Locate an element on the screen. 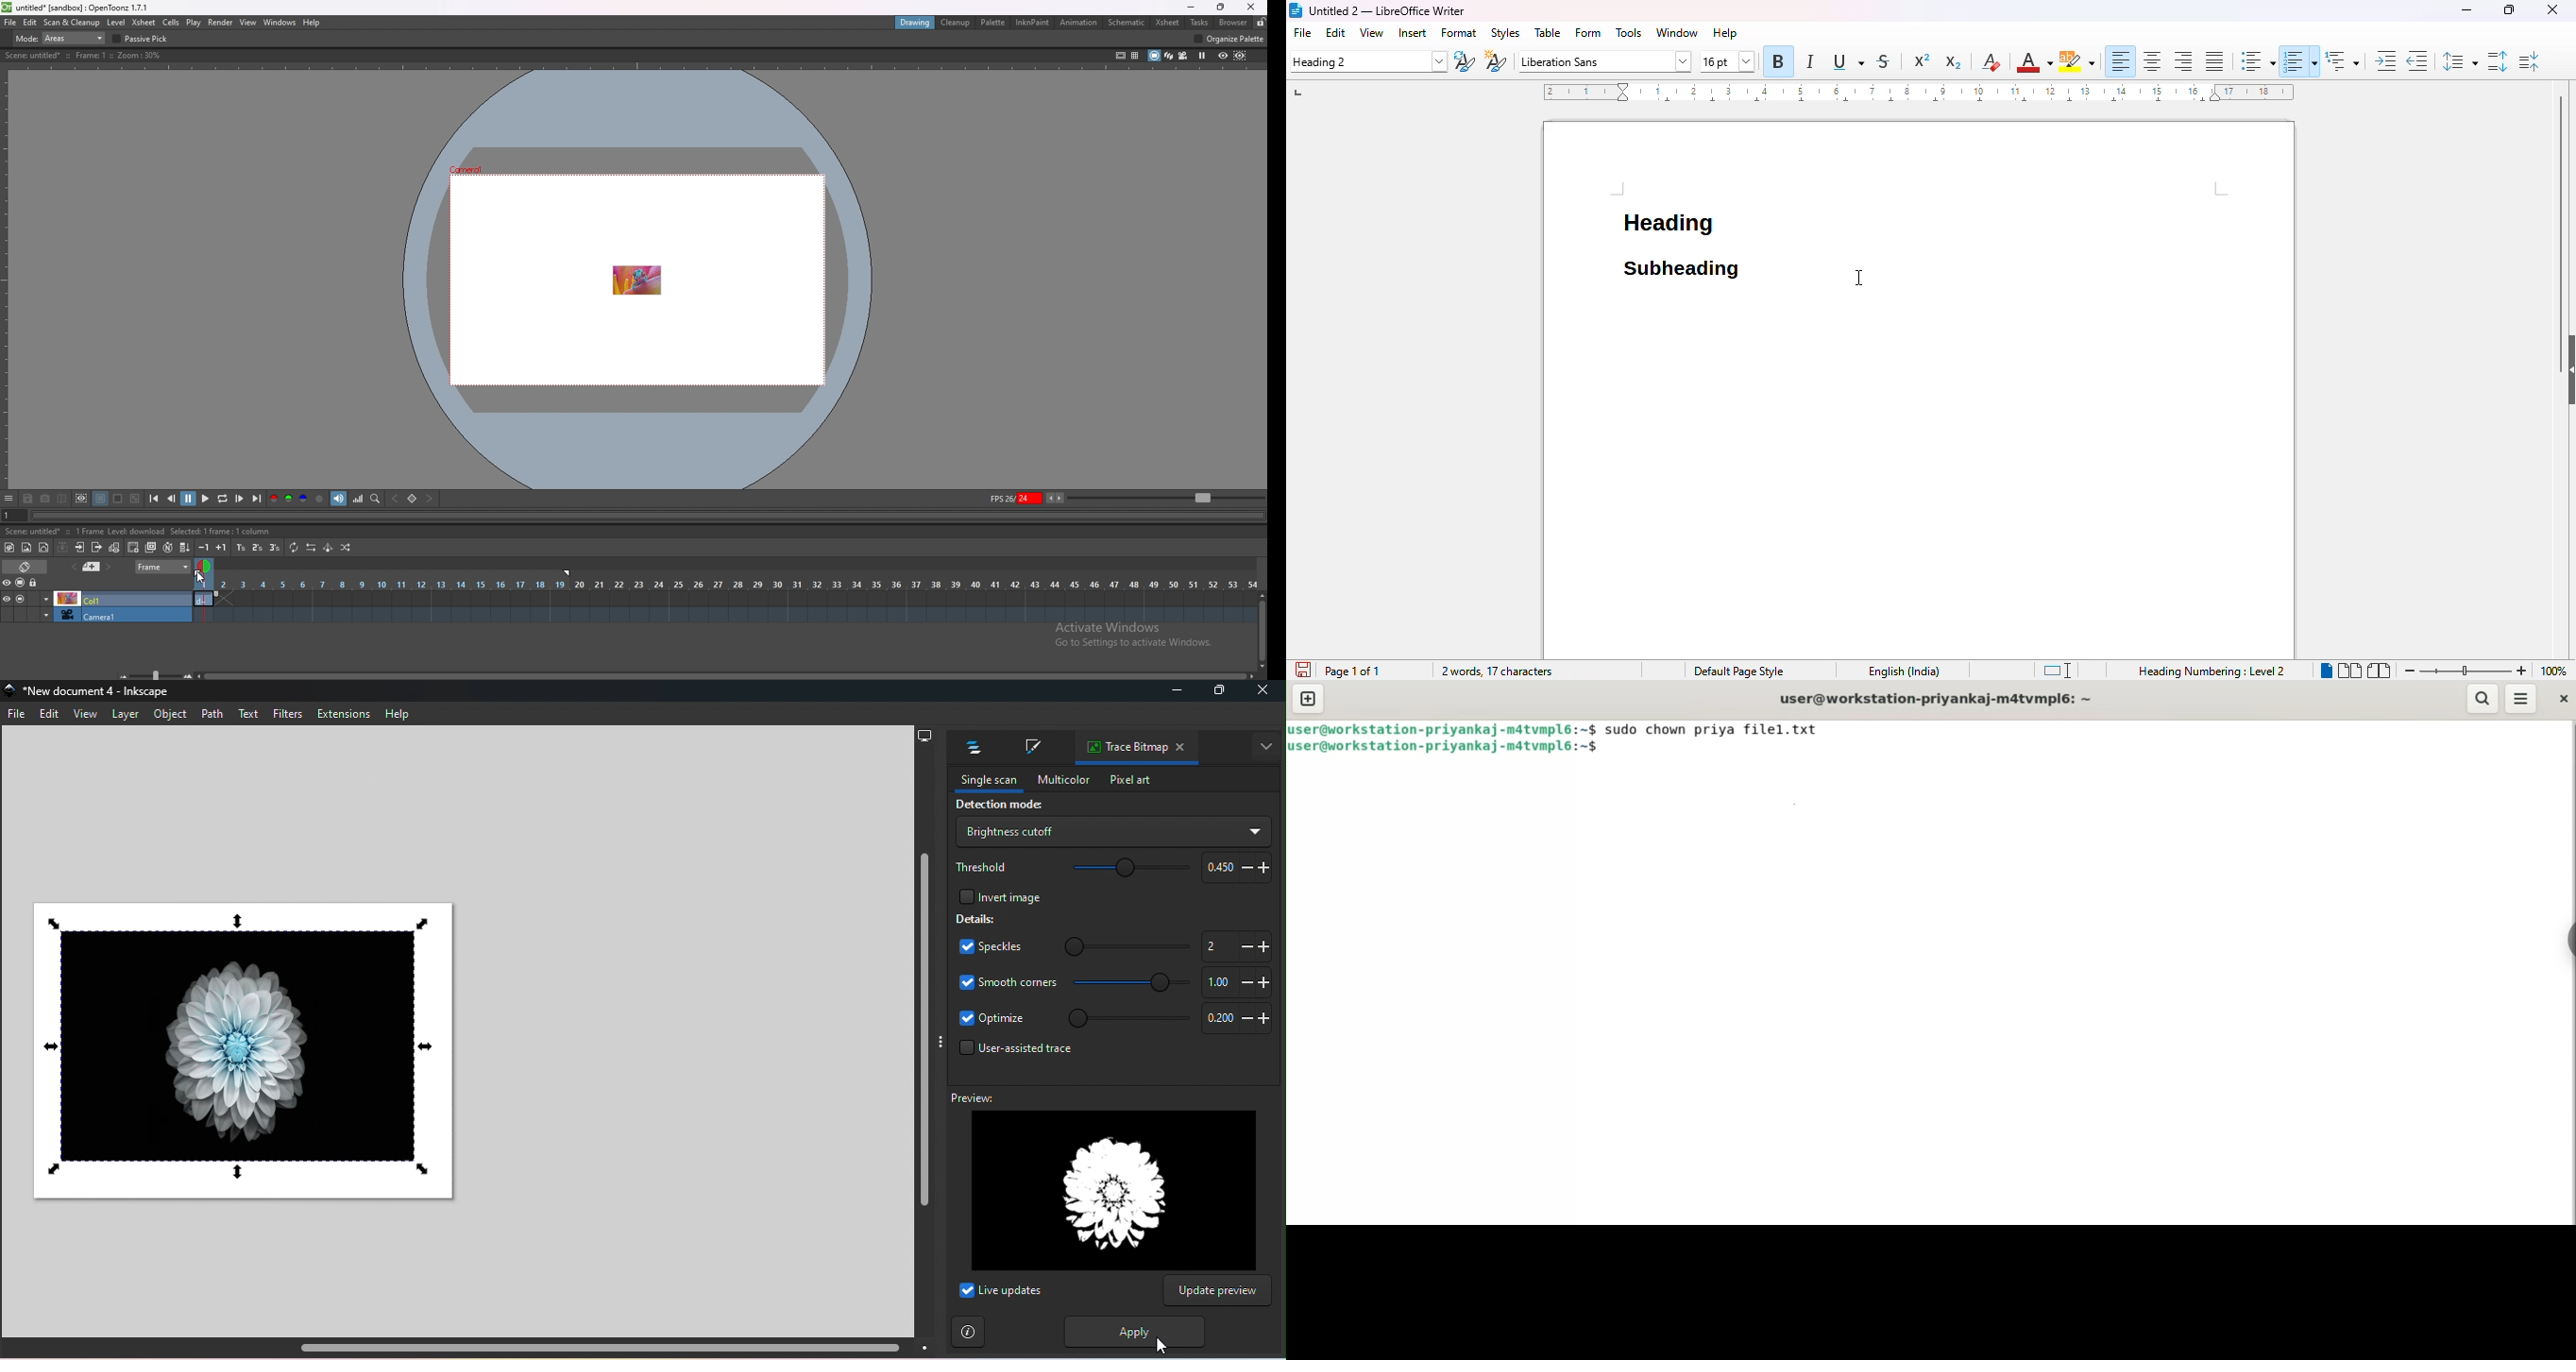 The width and height of the screenshot is (2576, 1372). Heading Numbering Level 2 is located at coordinates (2212, 671).